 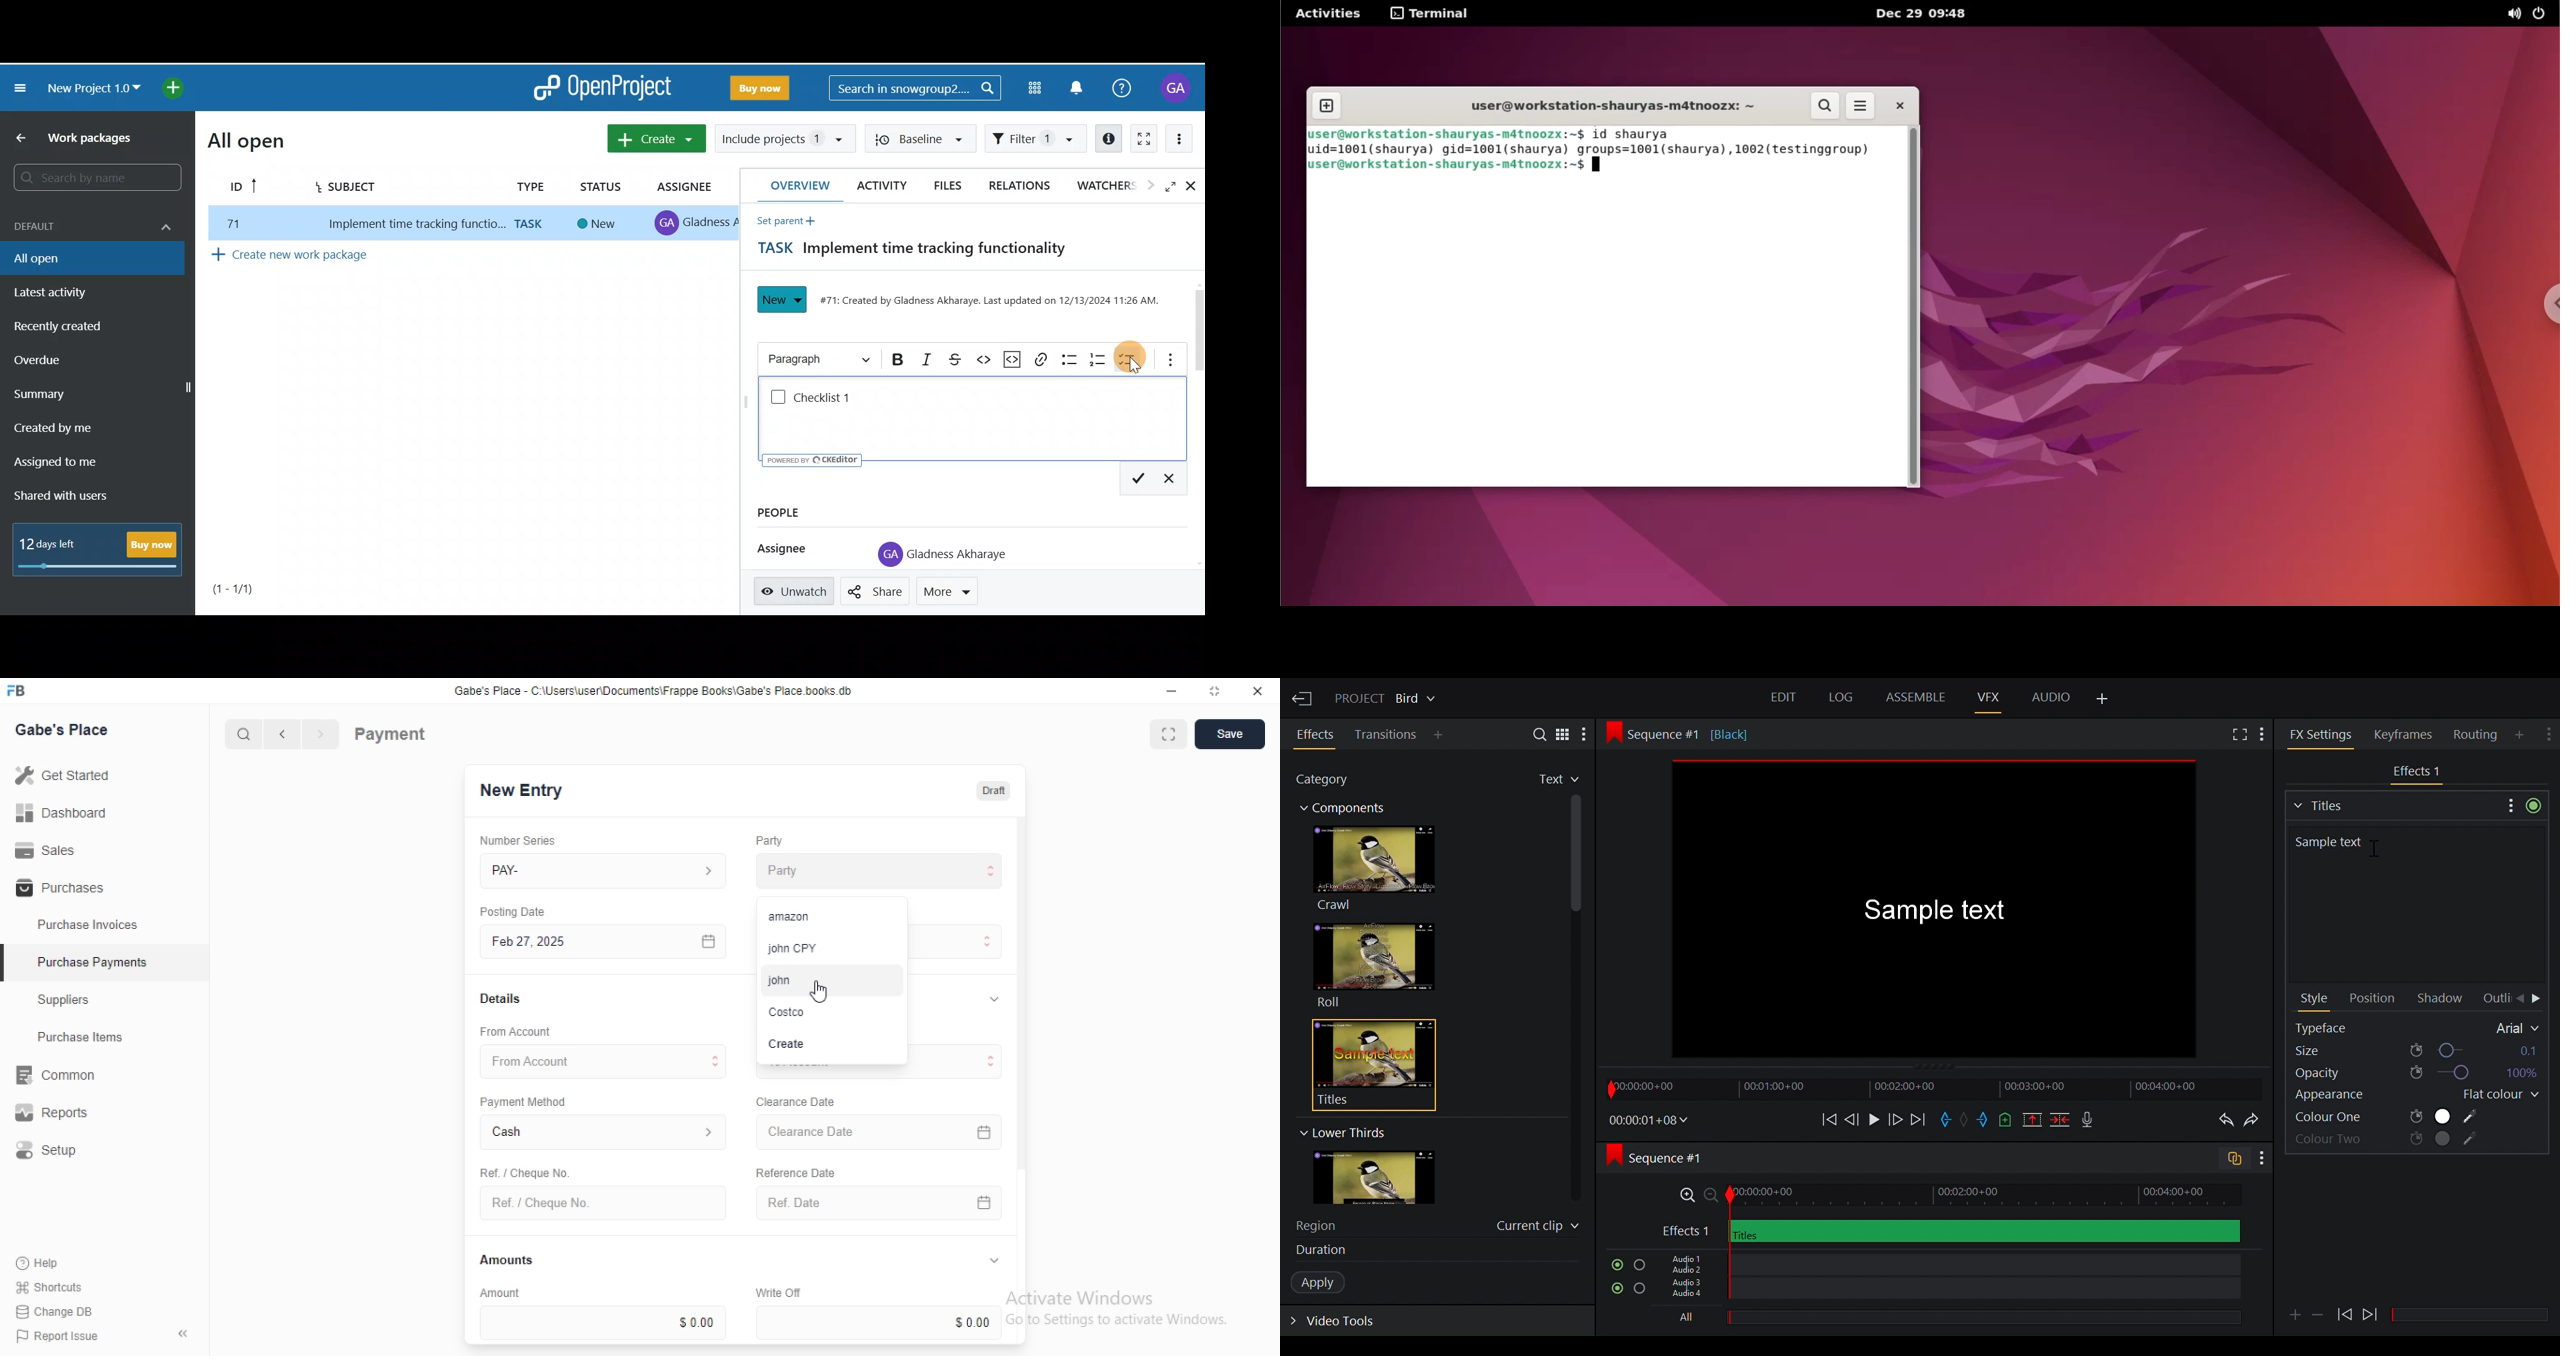 What do you see at coordinates (1022, 1081) in the screenshot?
I see `vertical scroll bar` at bounding box center [1022, 1081].